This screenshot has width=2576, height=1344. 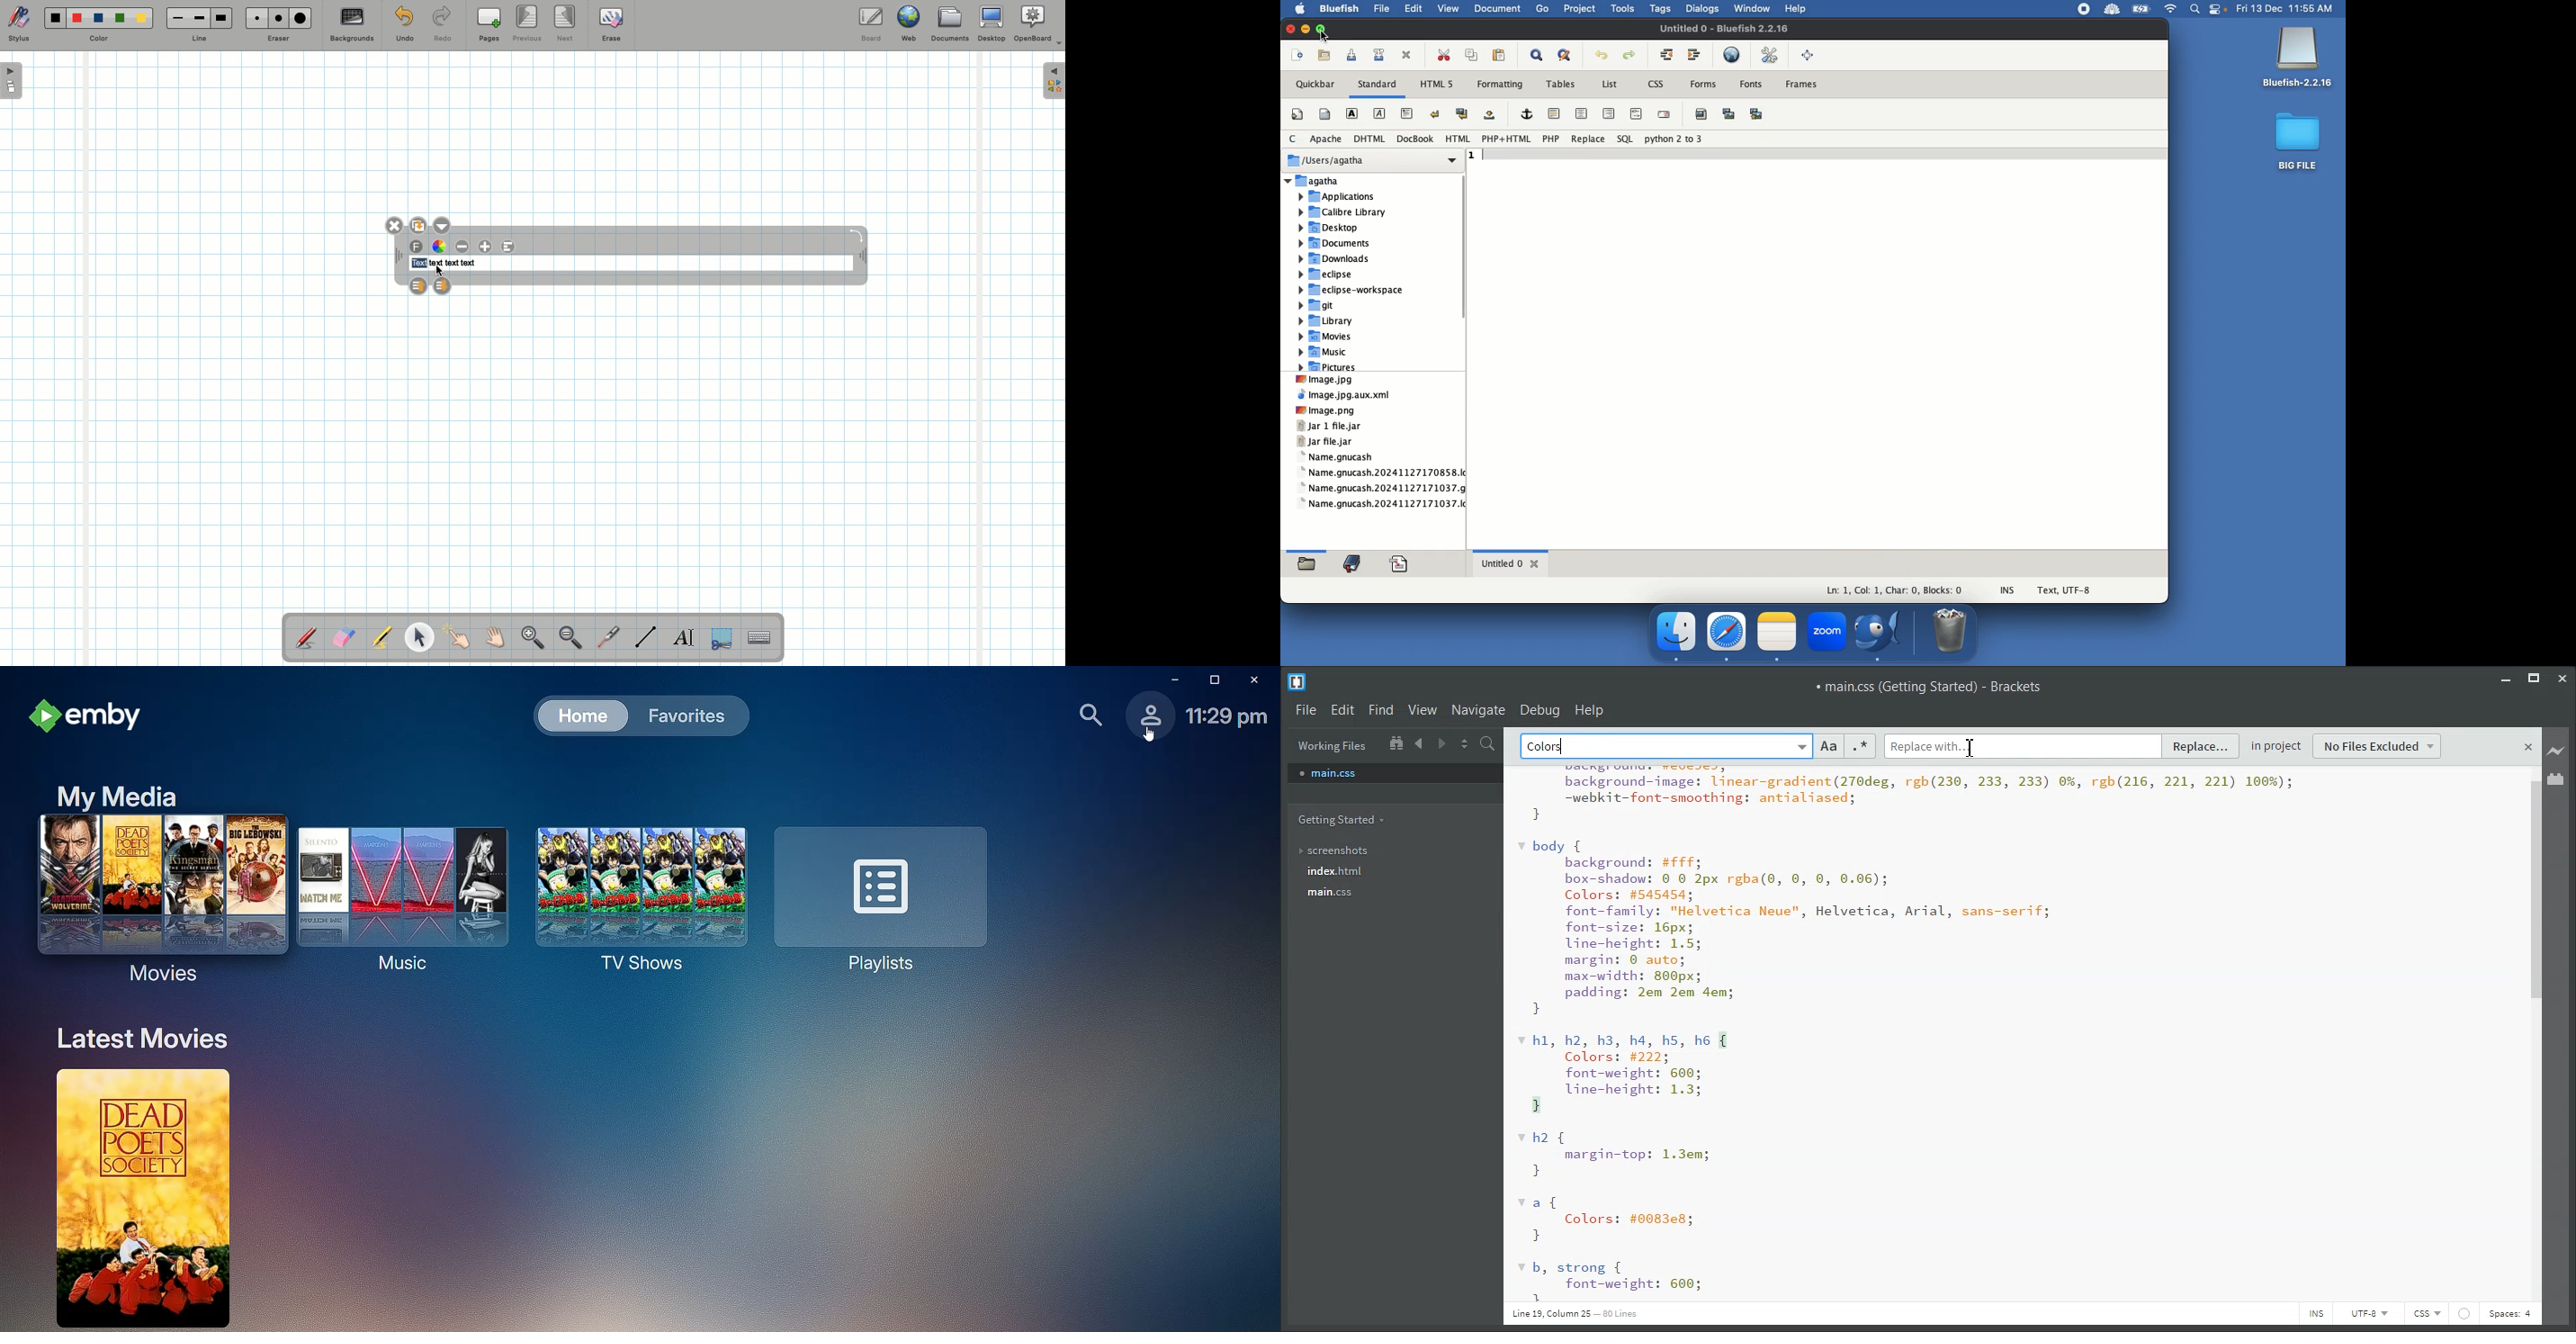 I want to click on Trash, so click(x=1951, y=631).